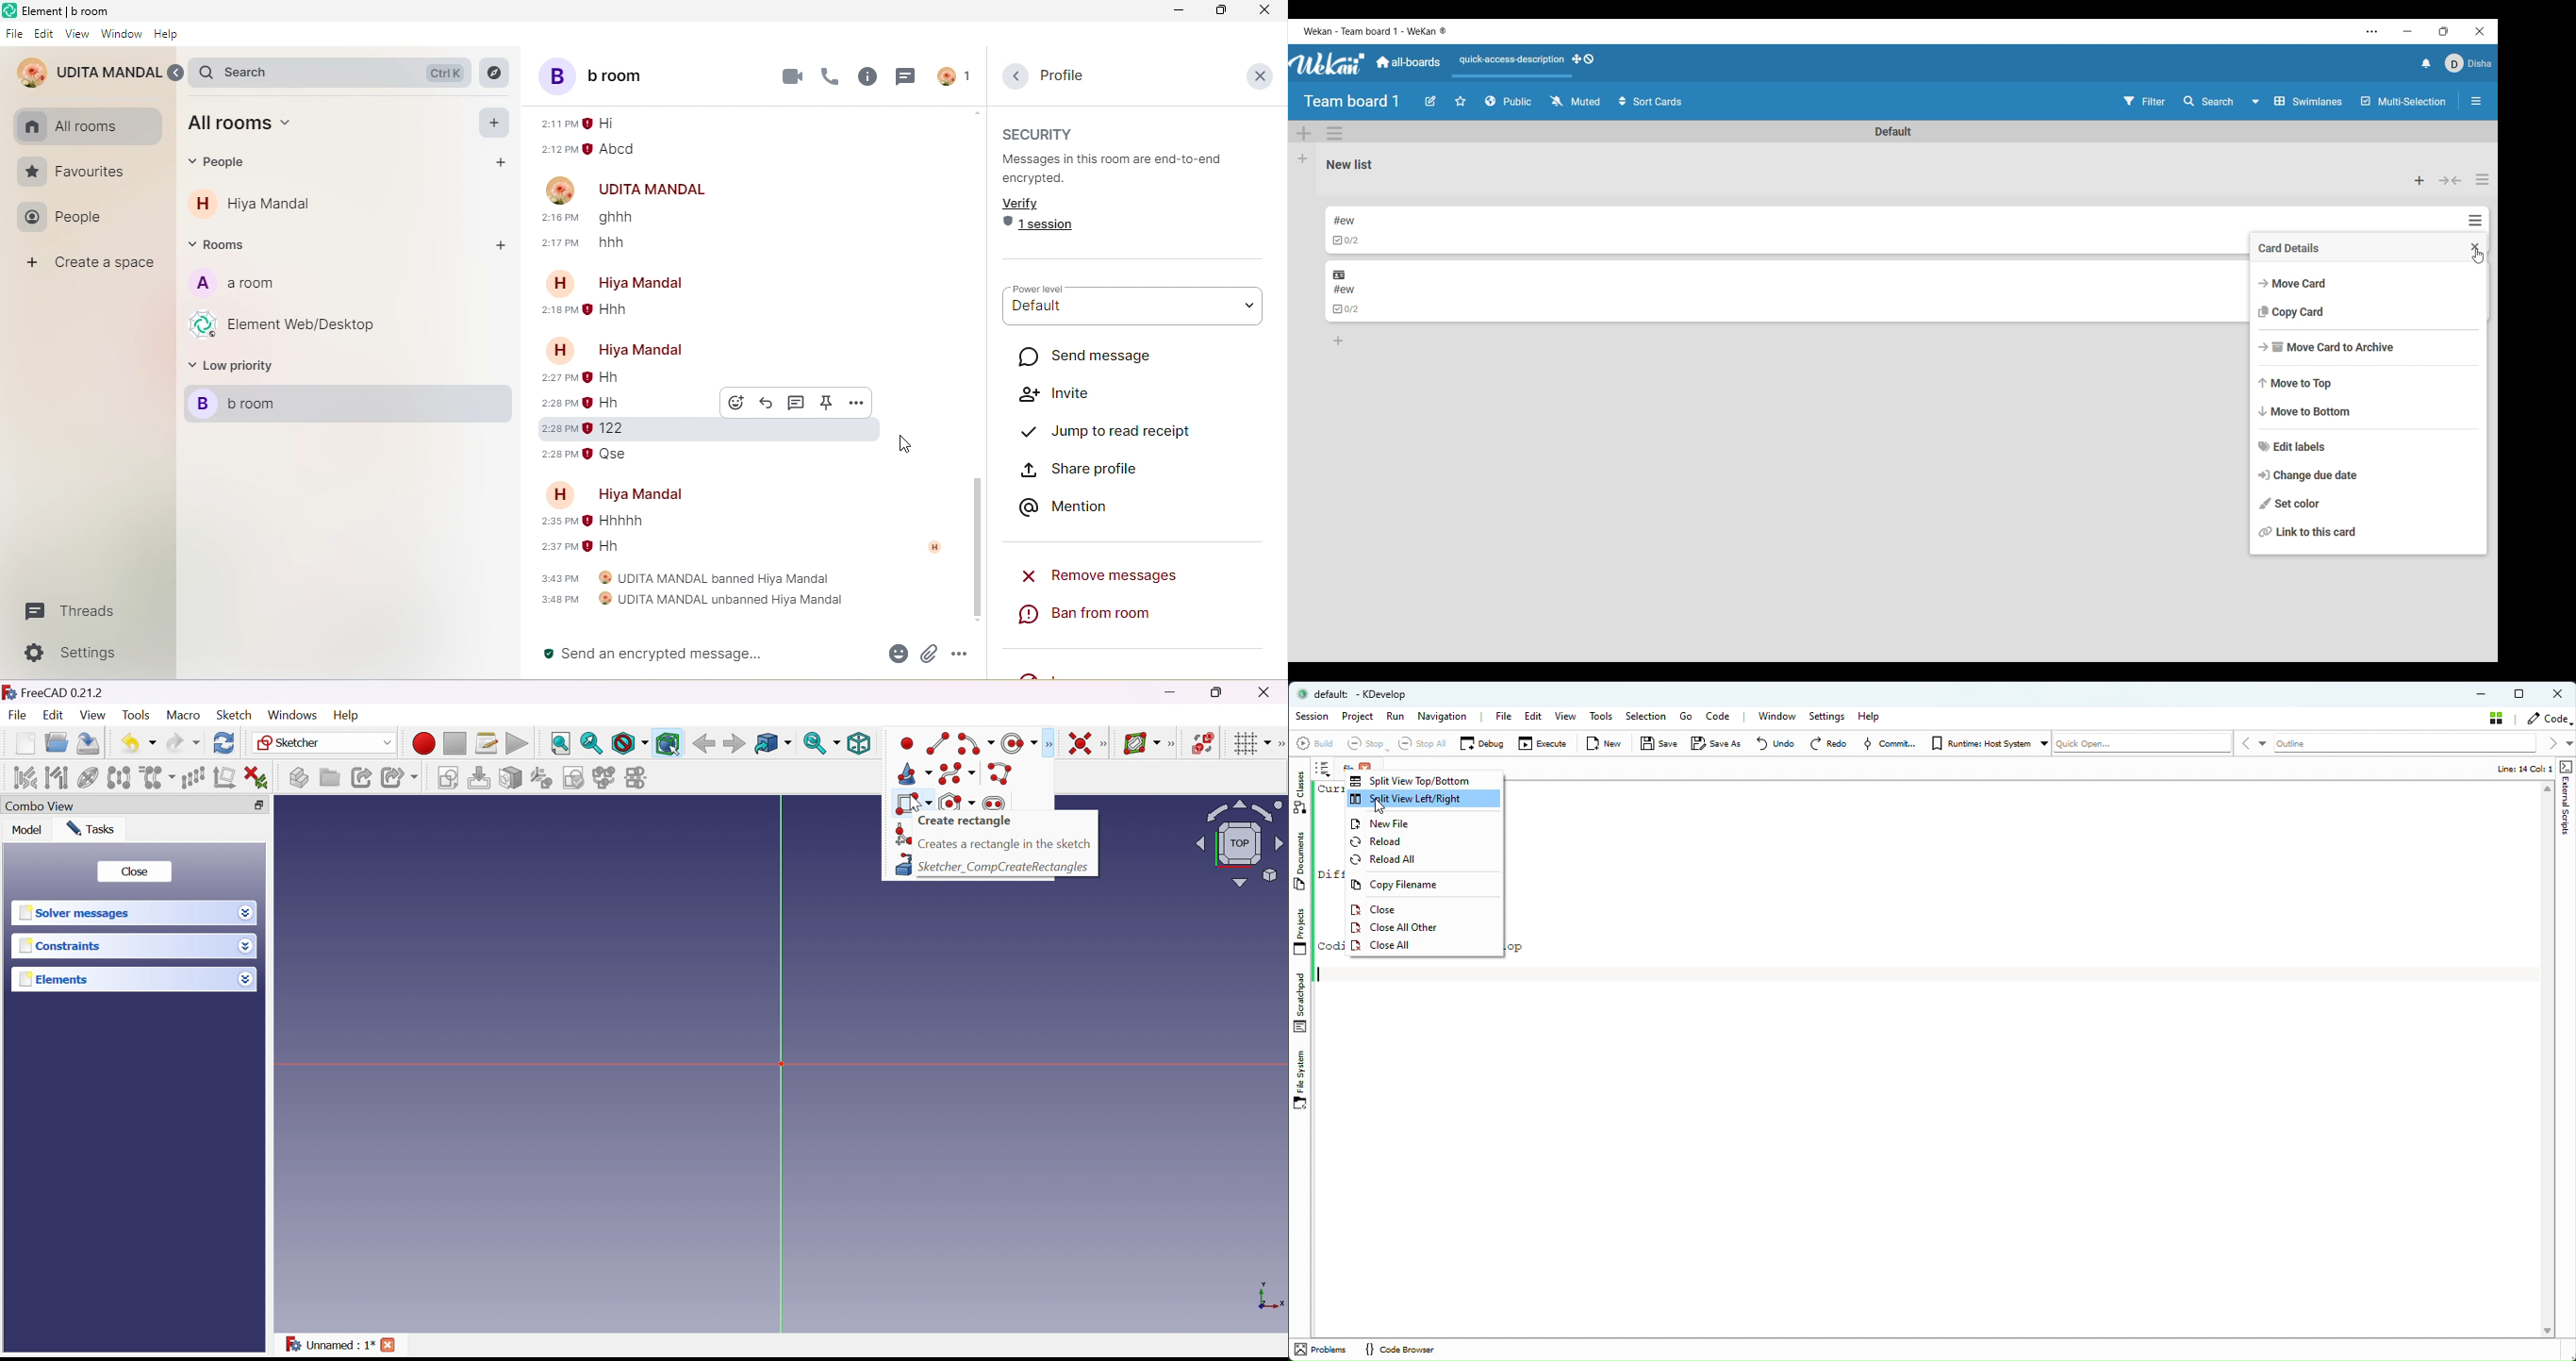  I want to click on older message from udita mandal, so click(606, 232).